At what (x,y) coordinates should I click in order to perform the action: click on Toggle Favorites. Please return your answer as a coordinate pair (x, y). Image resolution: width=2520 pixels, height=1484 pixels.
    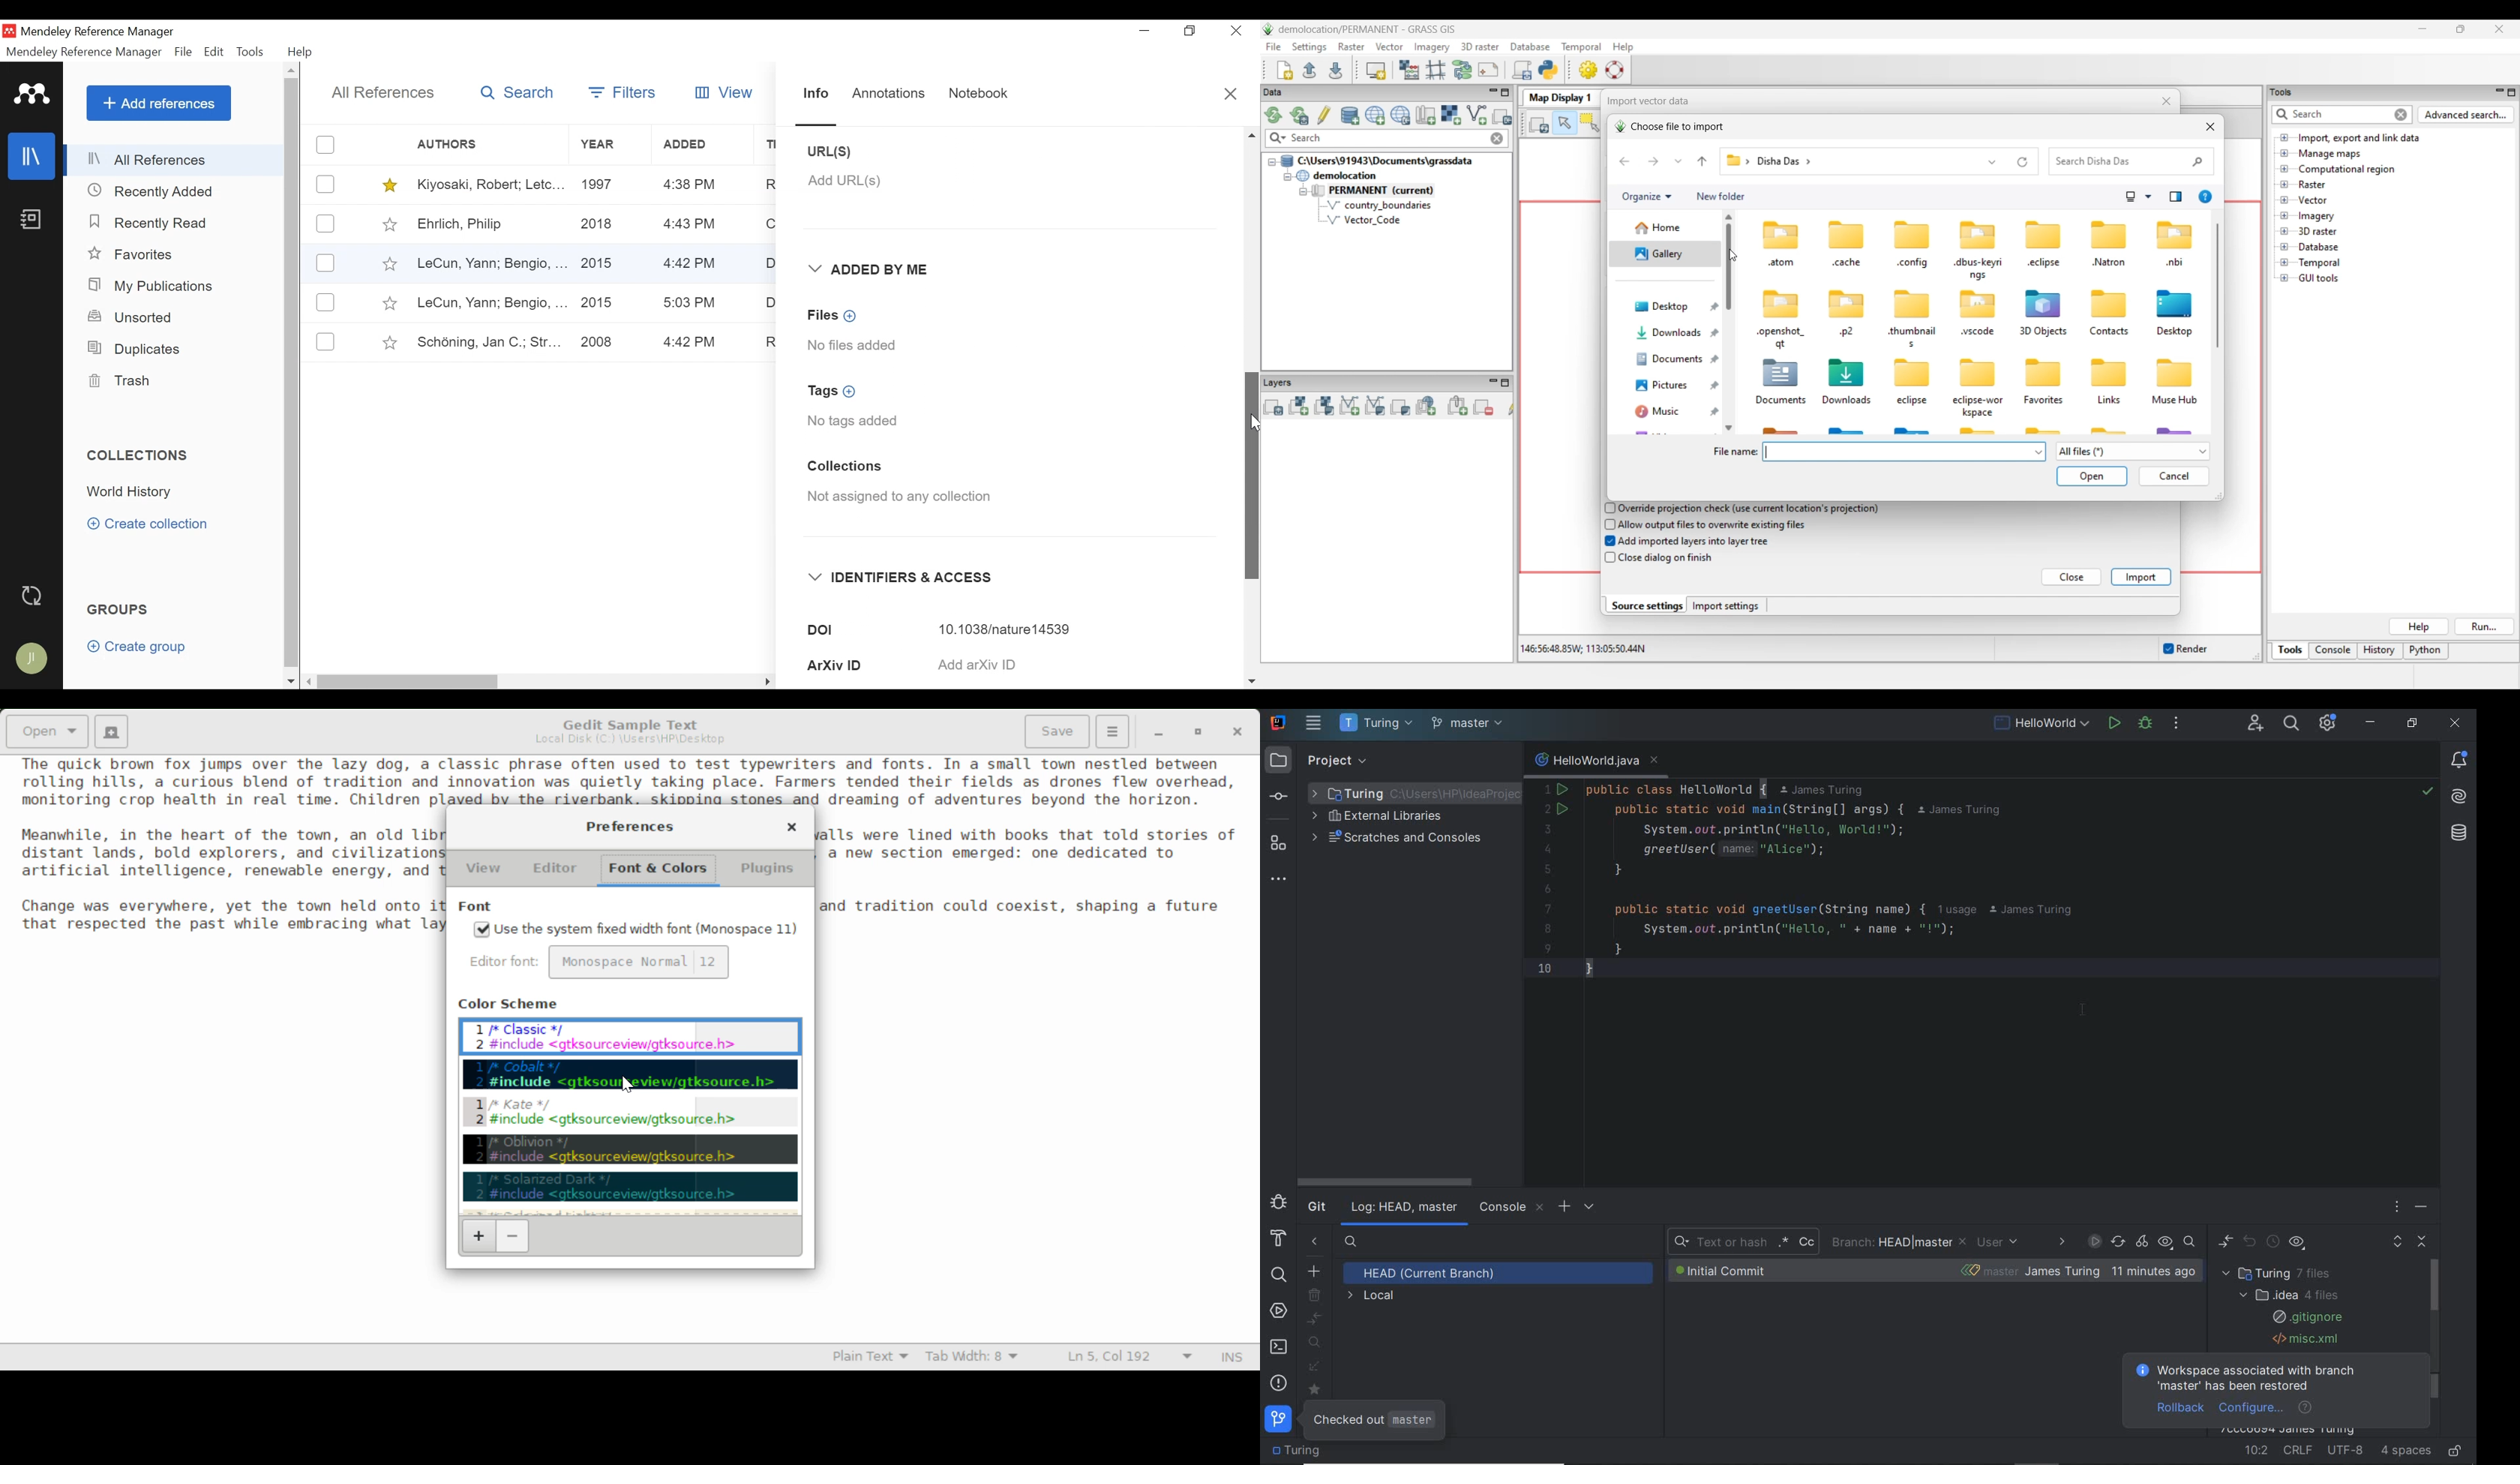
    Looking at the image, I should click on (390, 185).